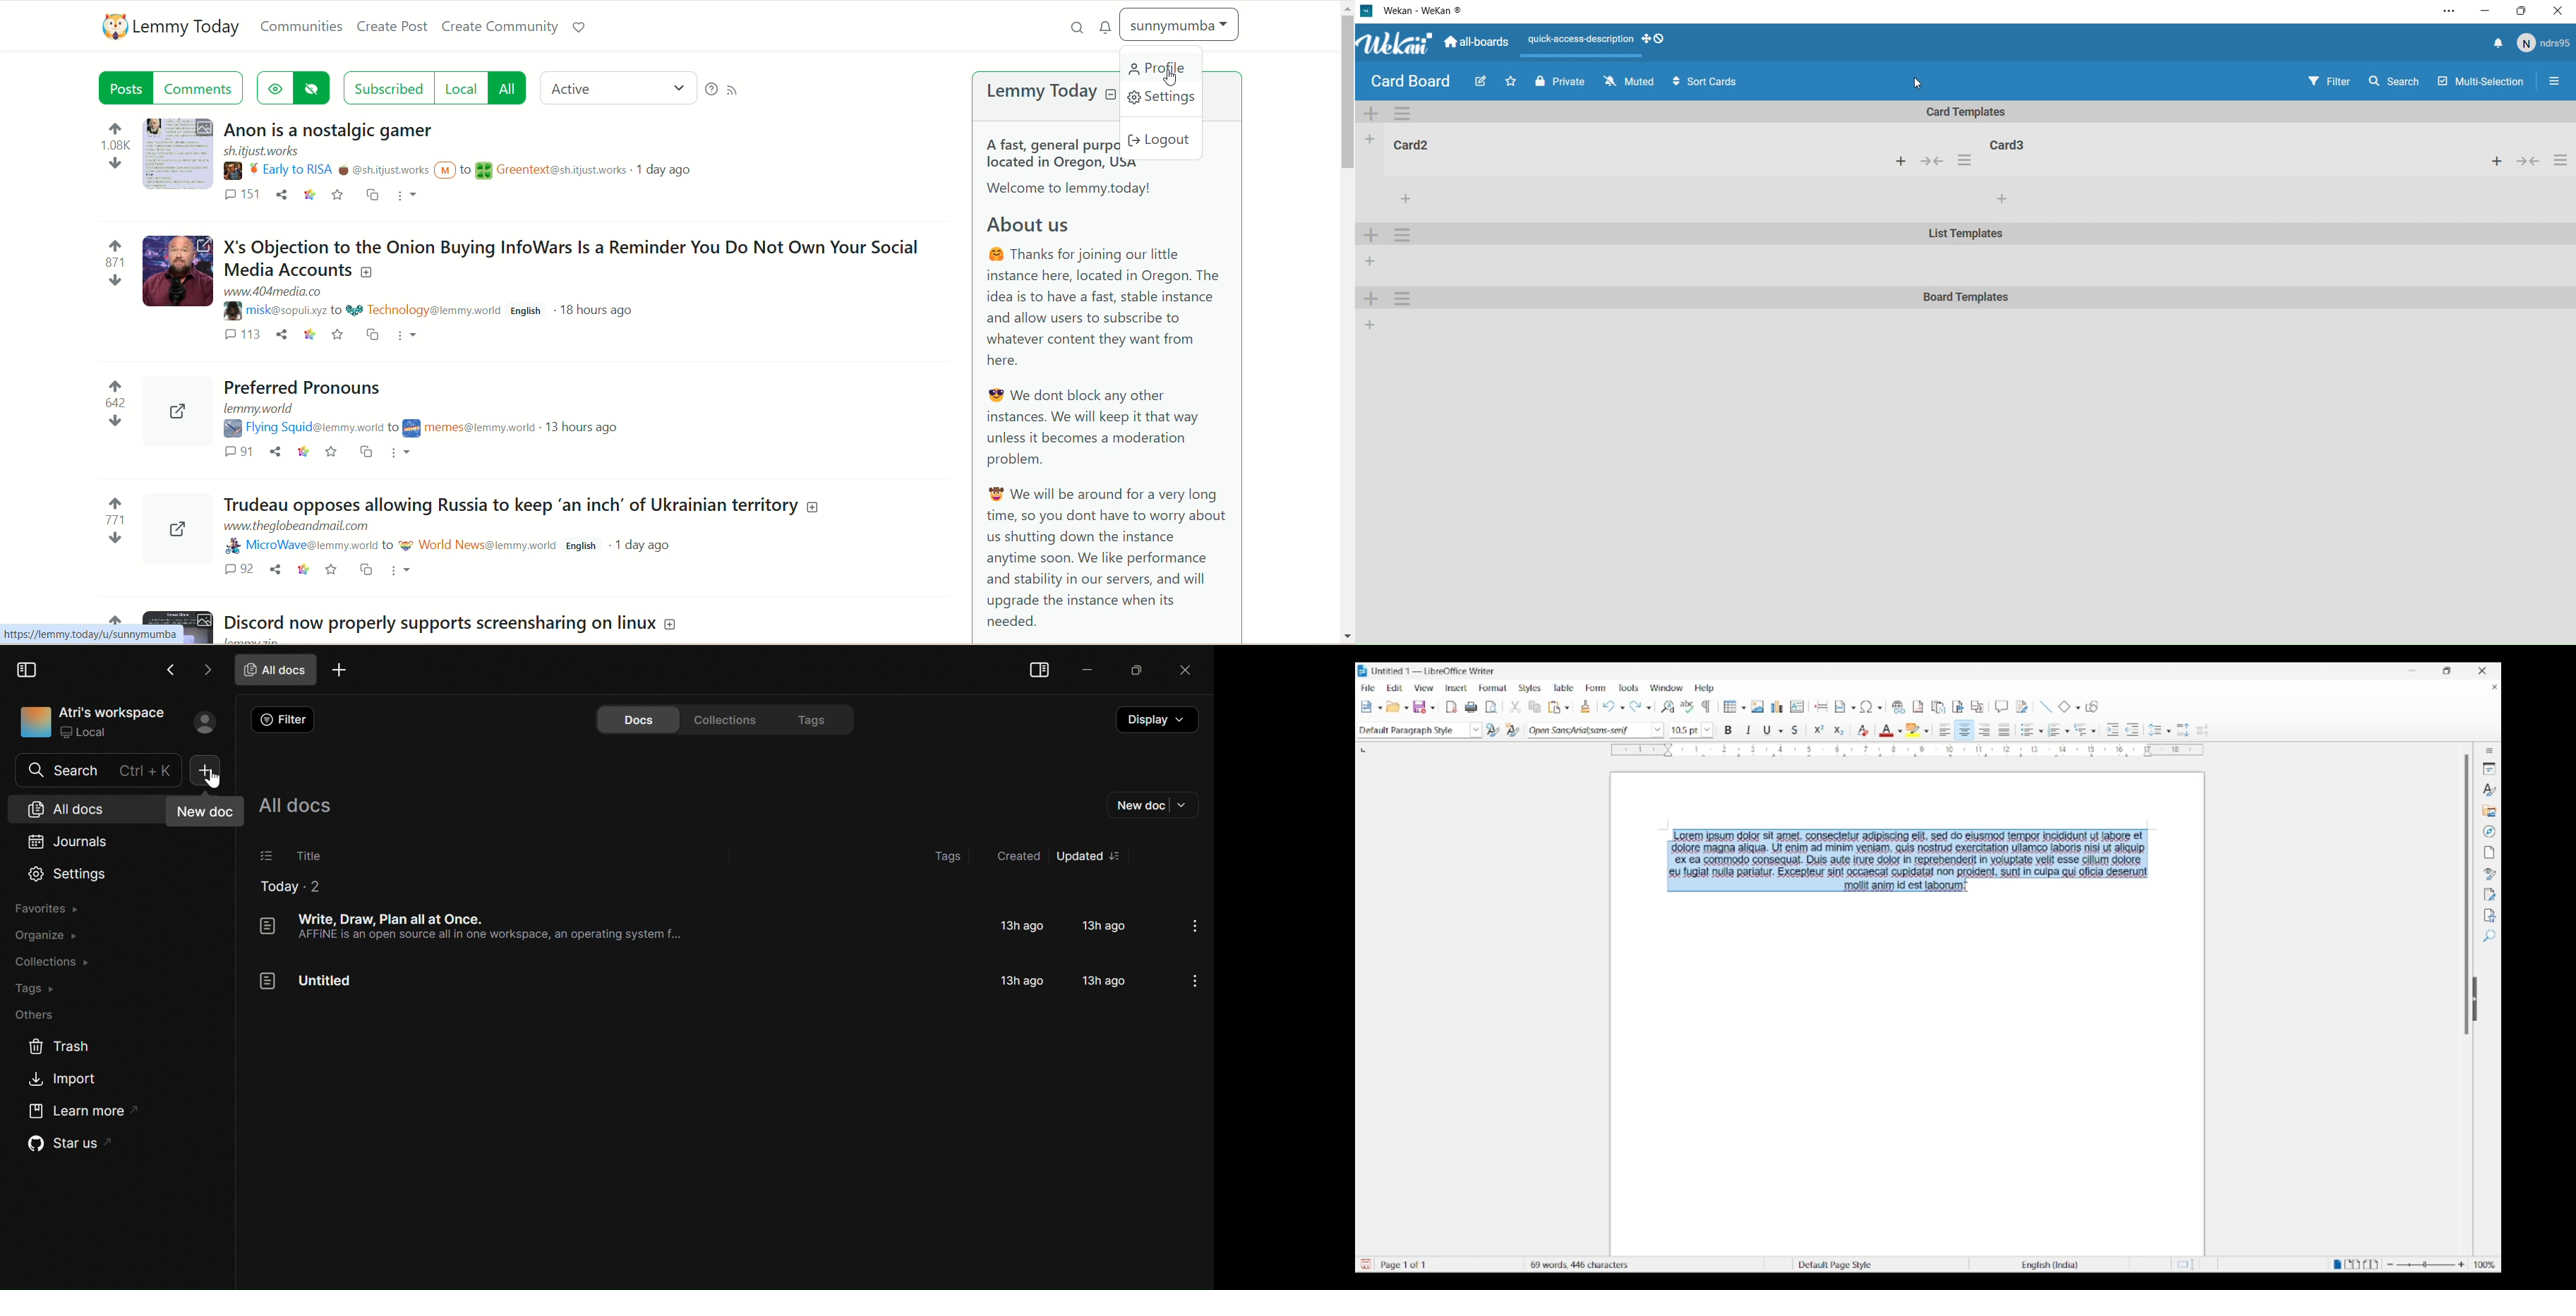  Describe the element at coordinates (2329, 83) in the screenshot. I see `Filter` at that location.